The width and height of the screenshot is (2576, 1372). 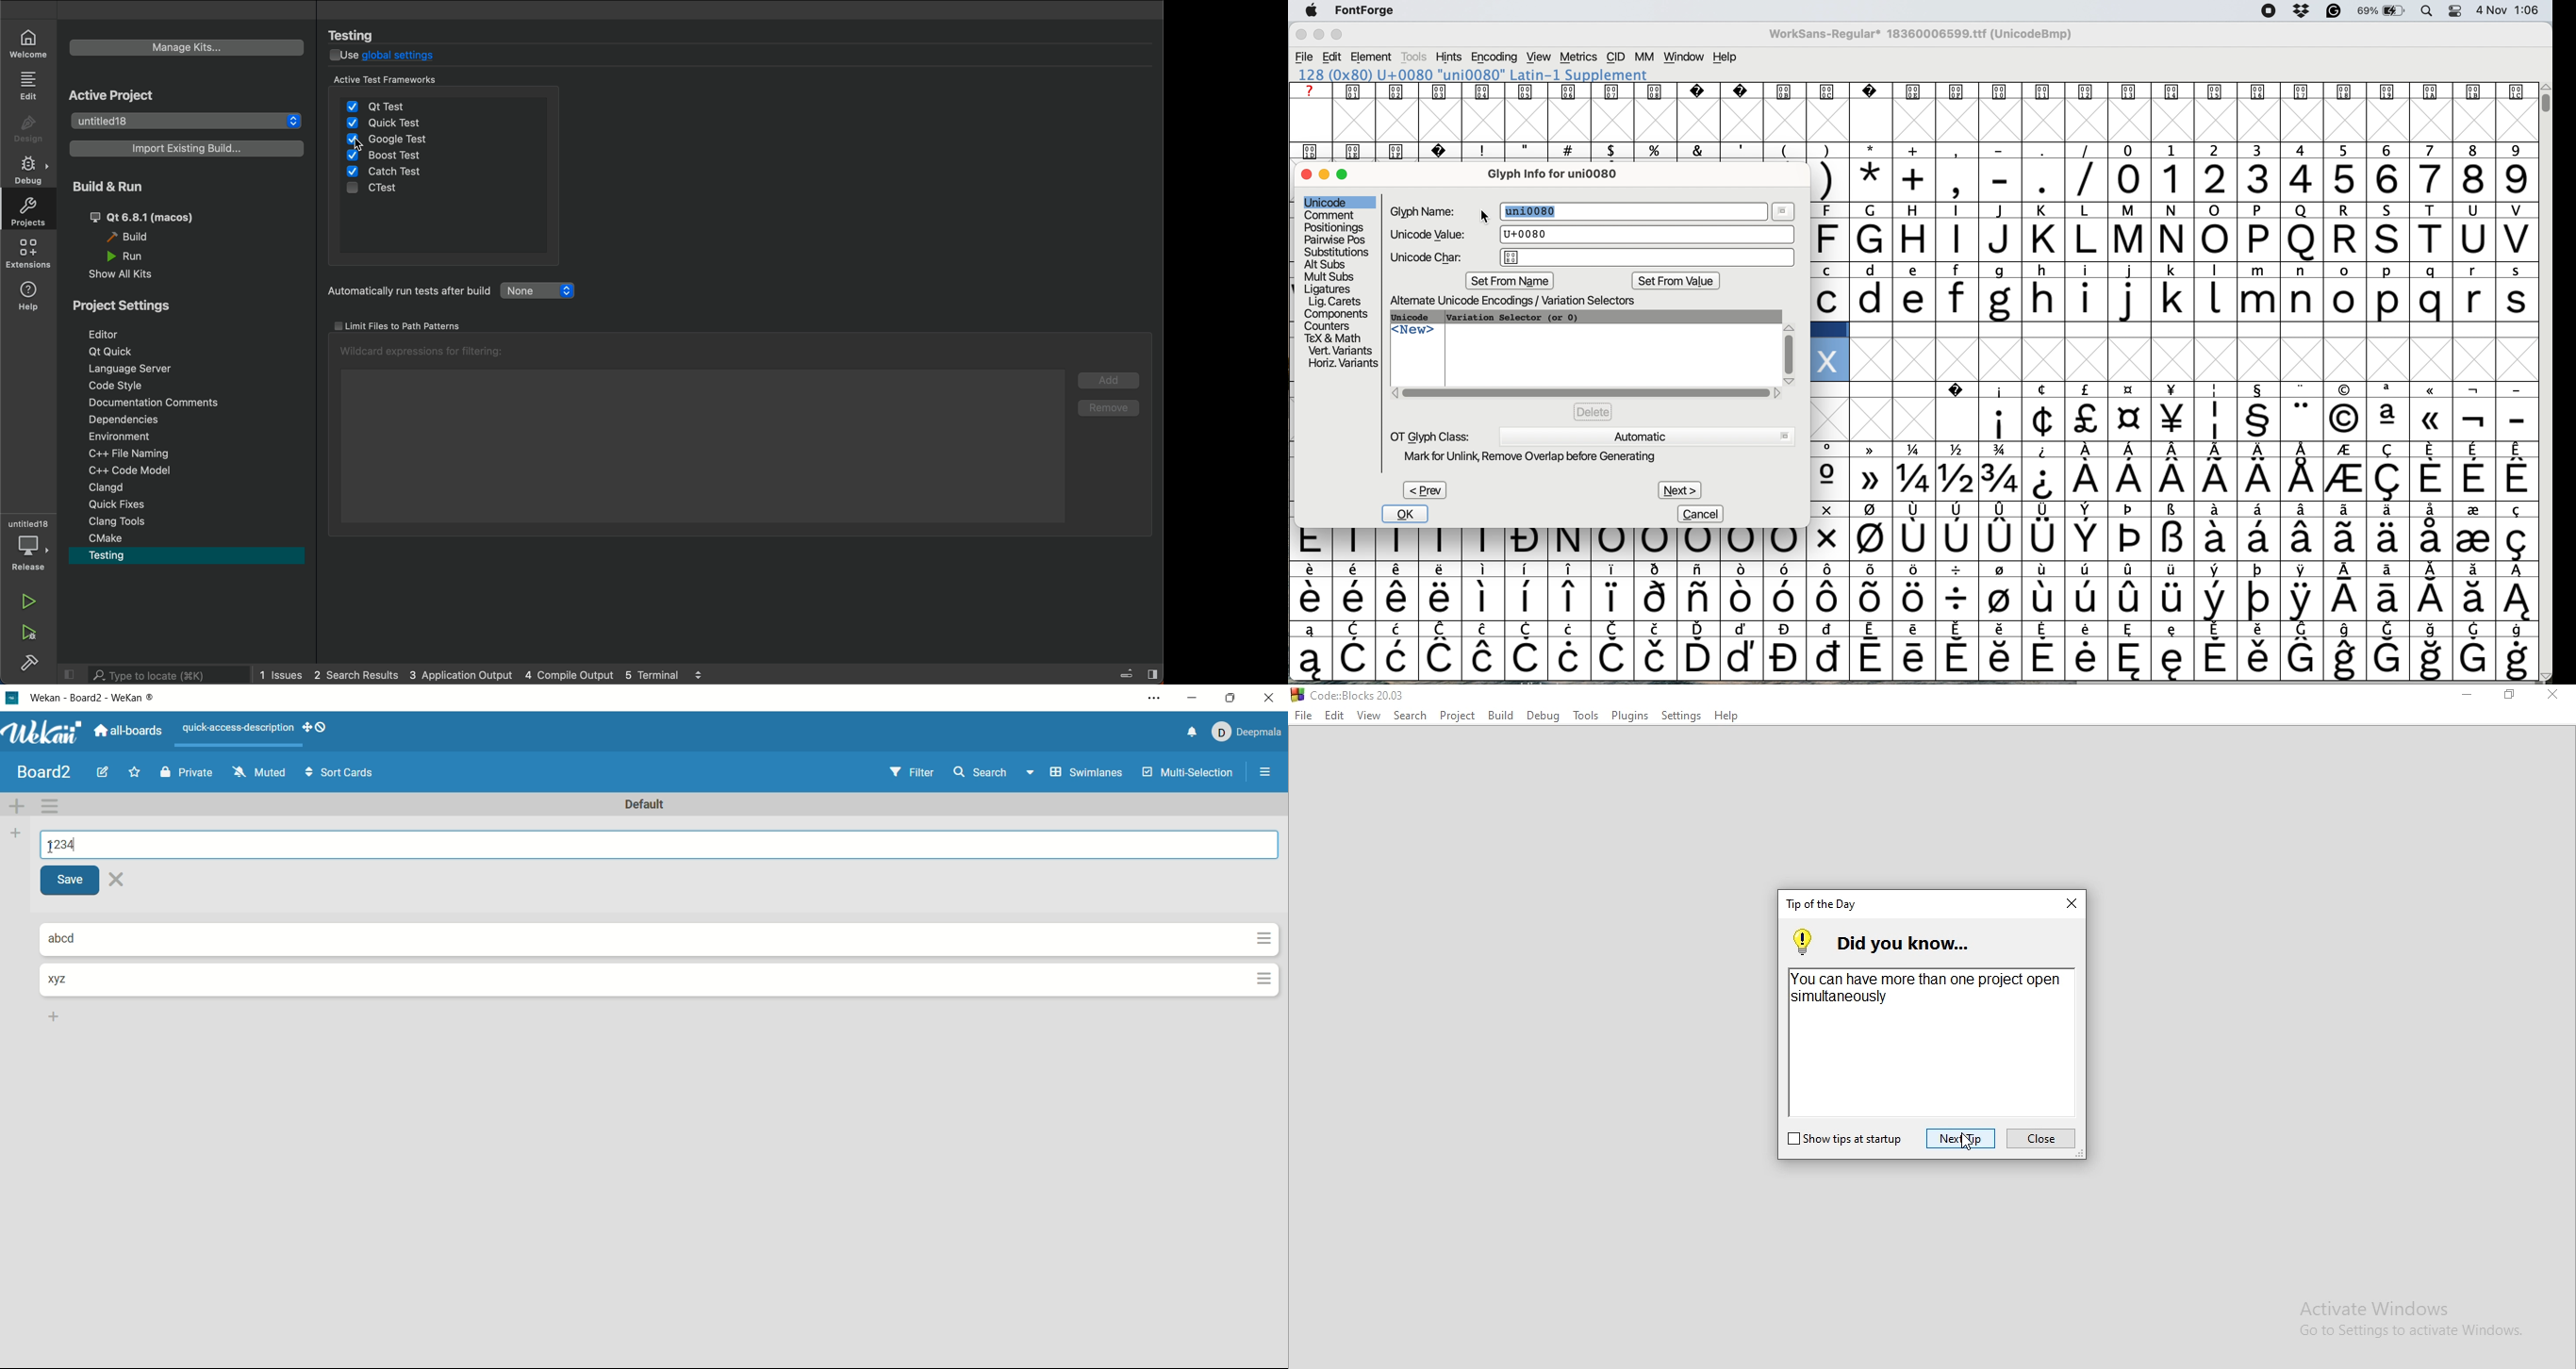 What do you see at coordinates (191, 455) in the screenshot?
I see `file naming` at bounding box center [191, 455].